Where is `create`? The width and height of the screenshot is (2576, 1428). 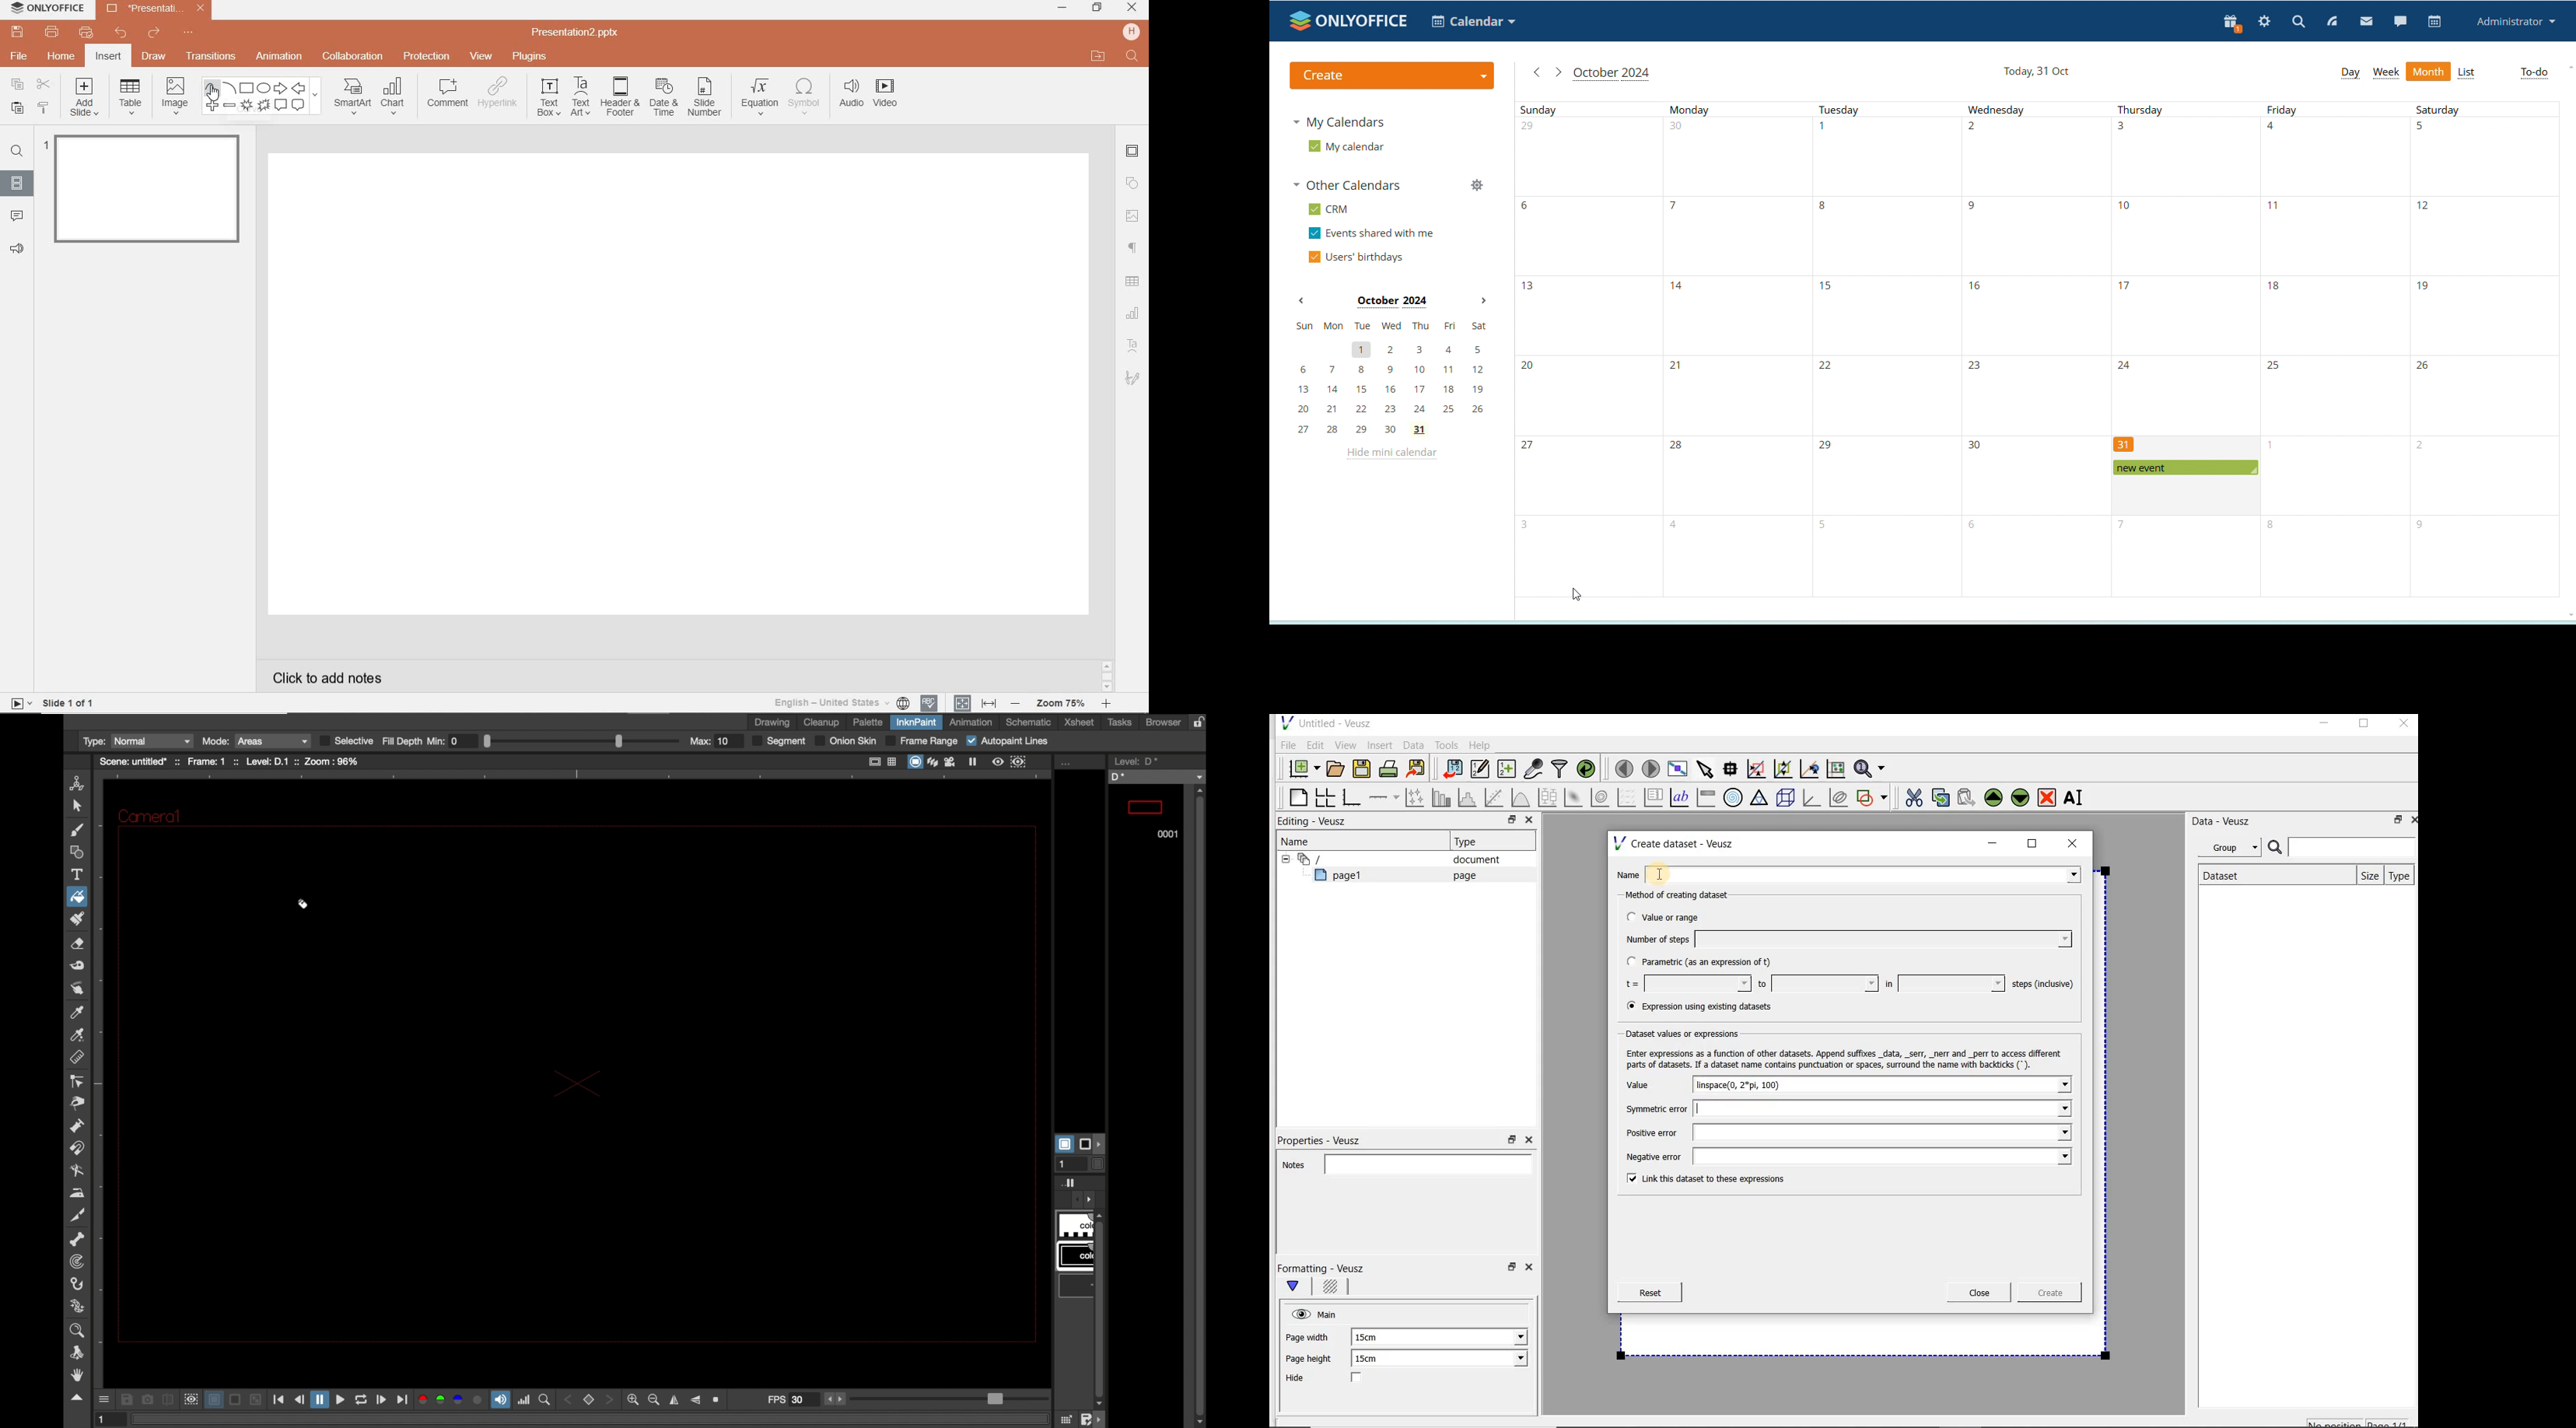 create is located at coordinates (1390, 76).